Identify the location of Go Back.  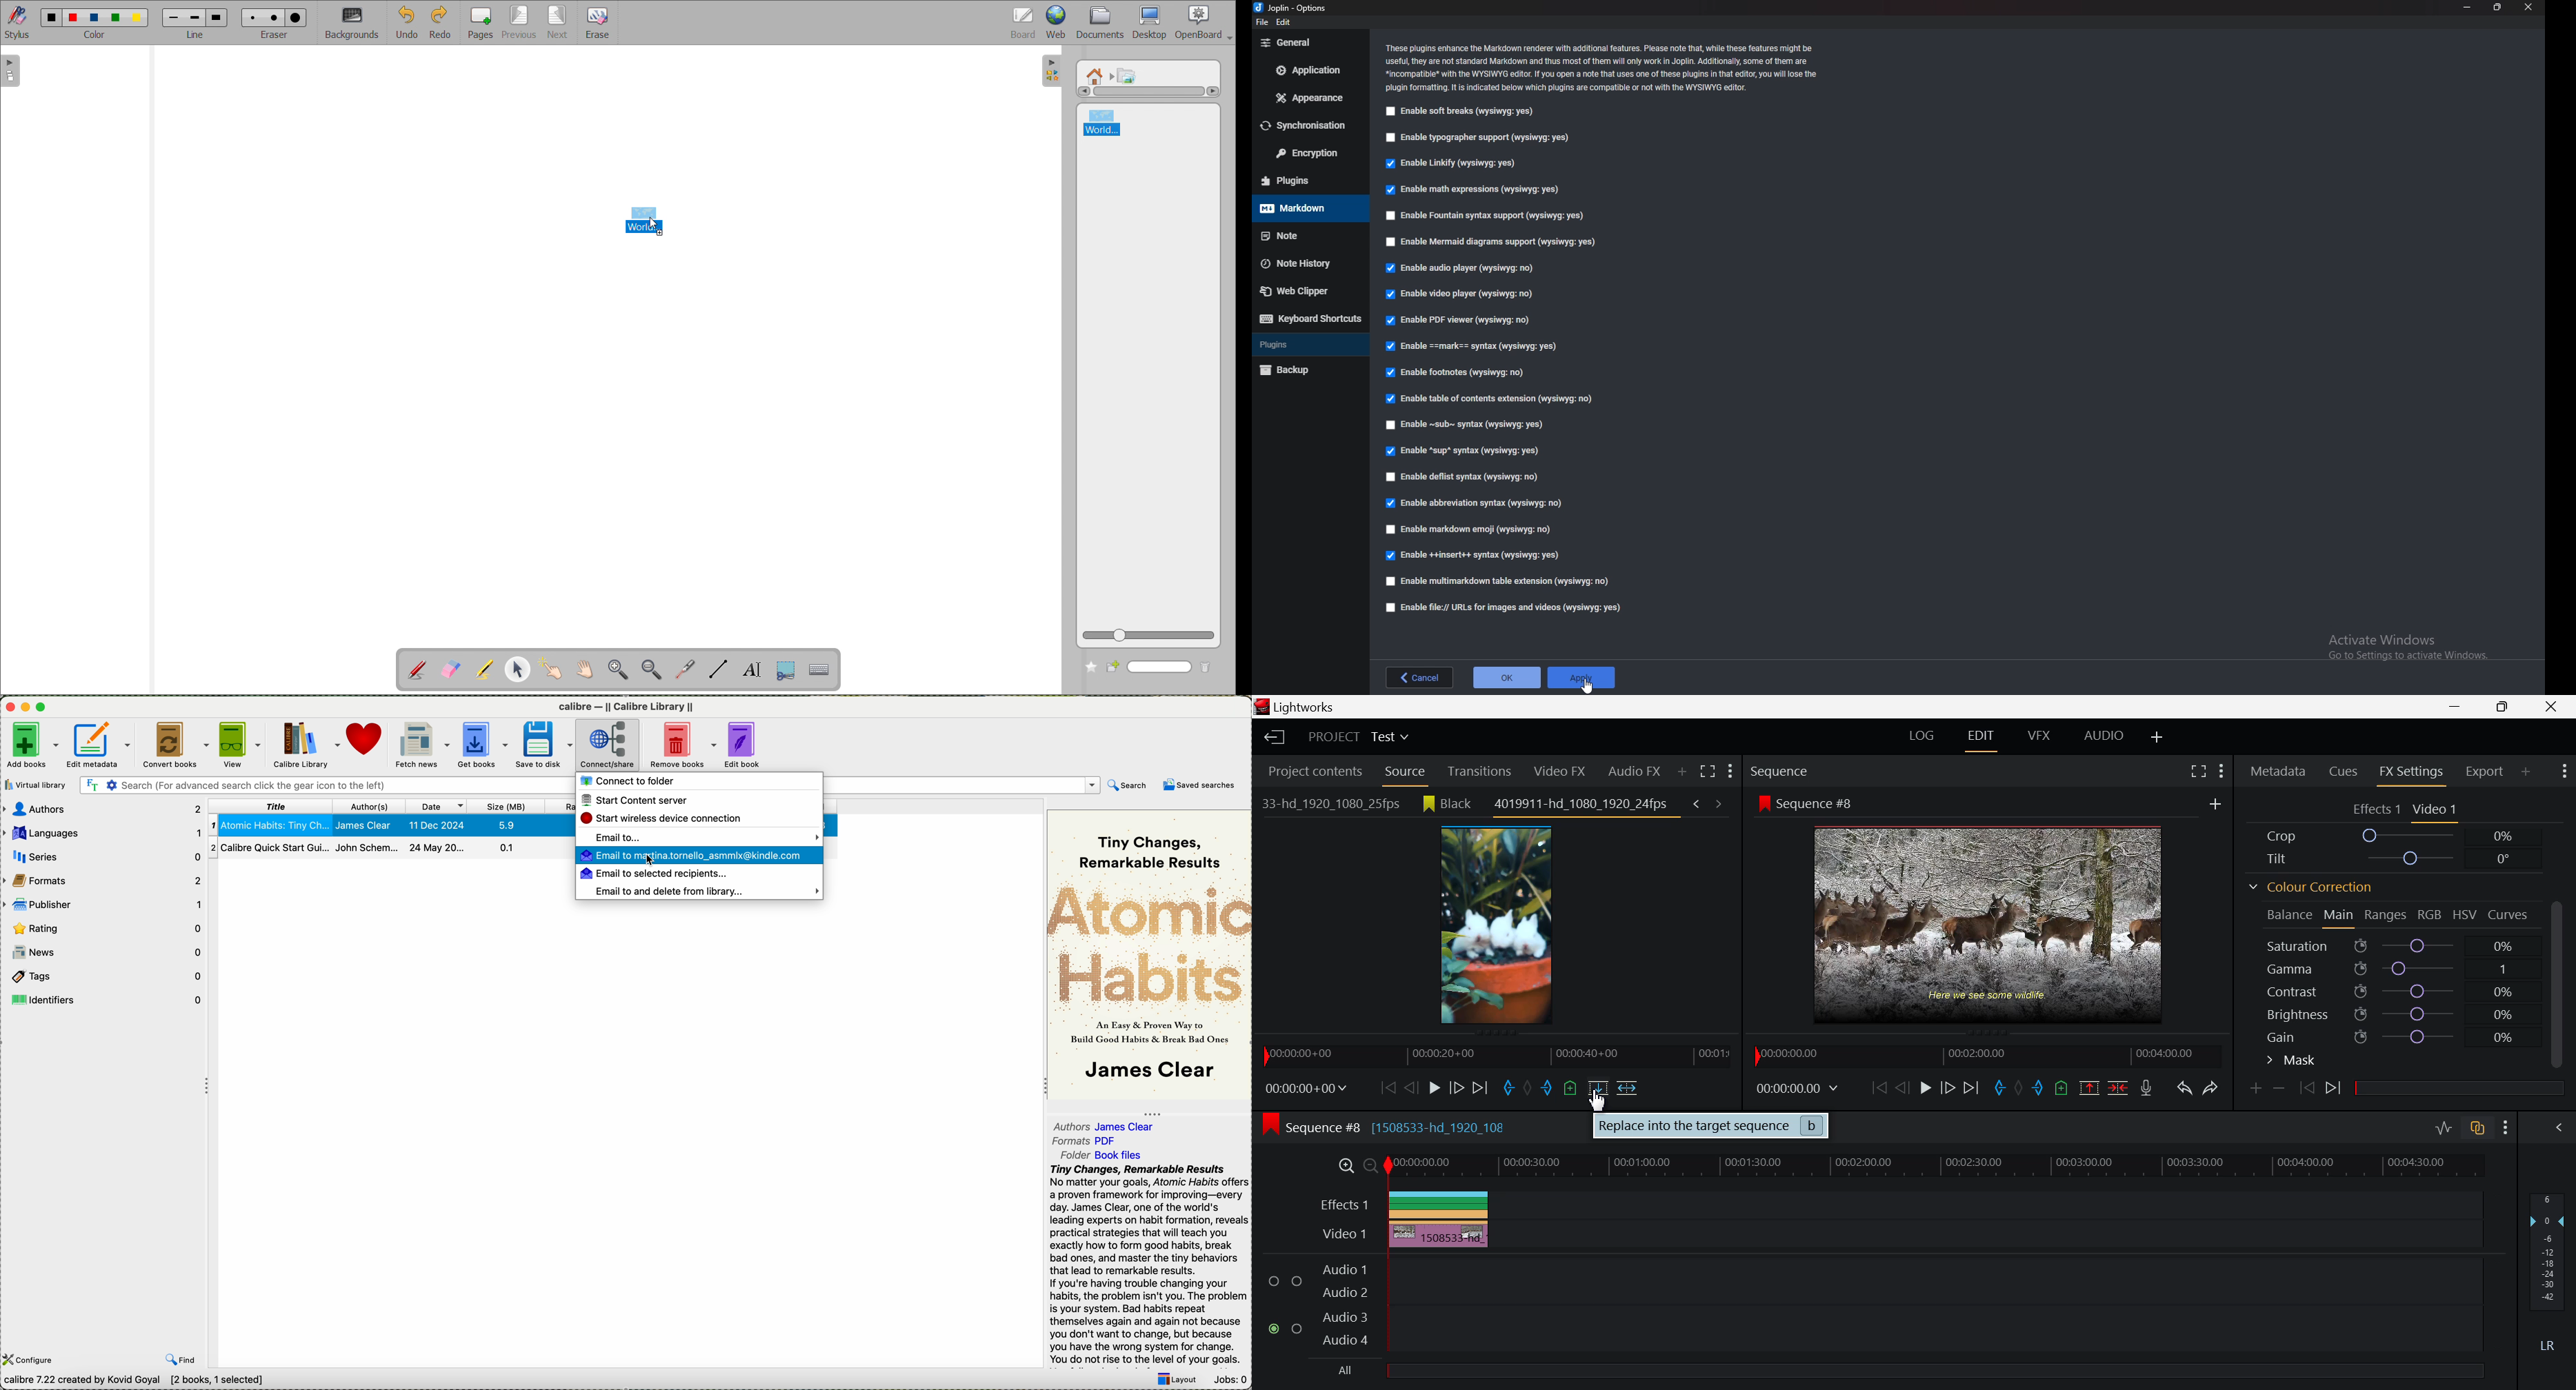
(1902, 1088).